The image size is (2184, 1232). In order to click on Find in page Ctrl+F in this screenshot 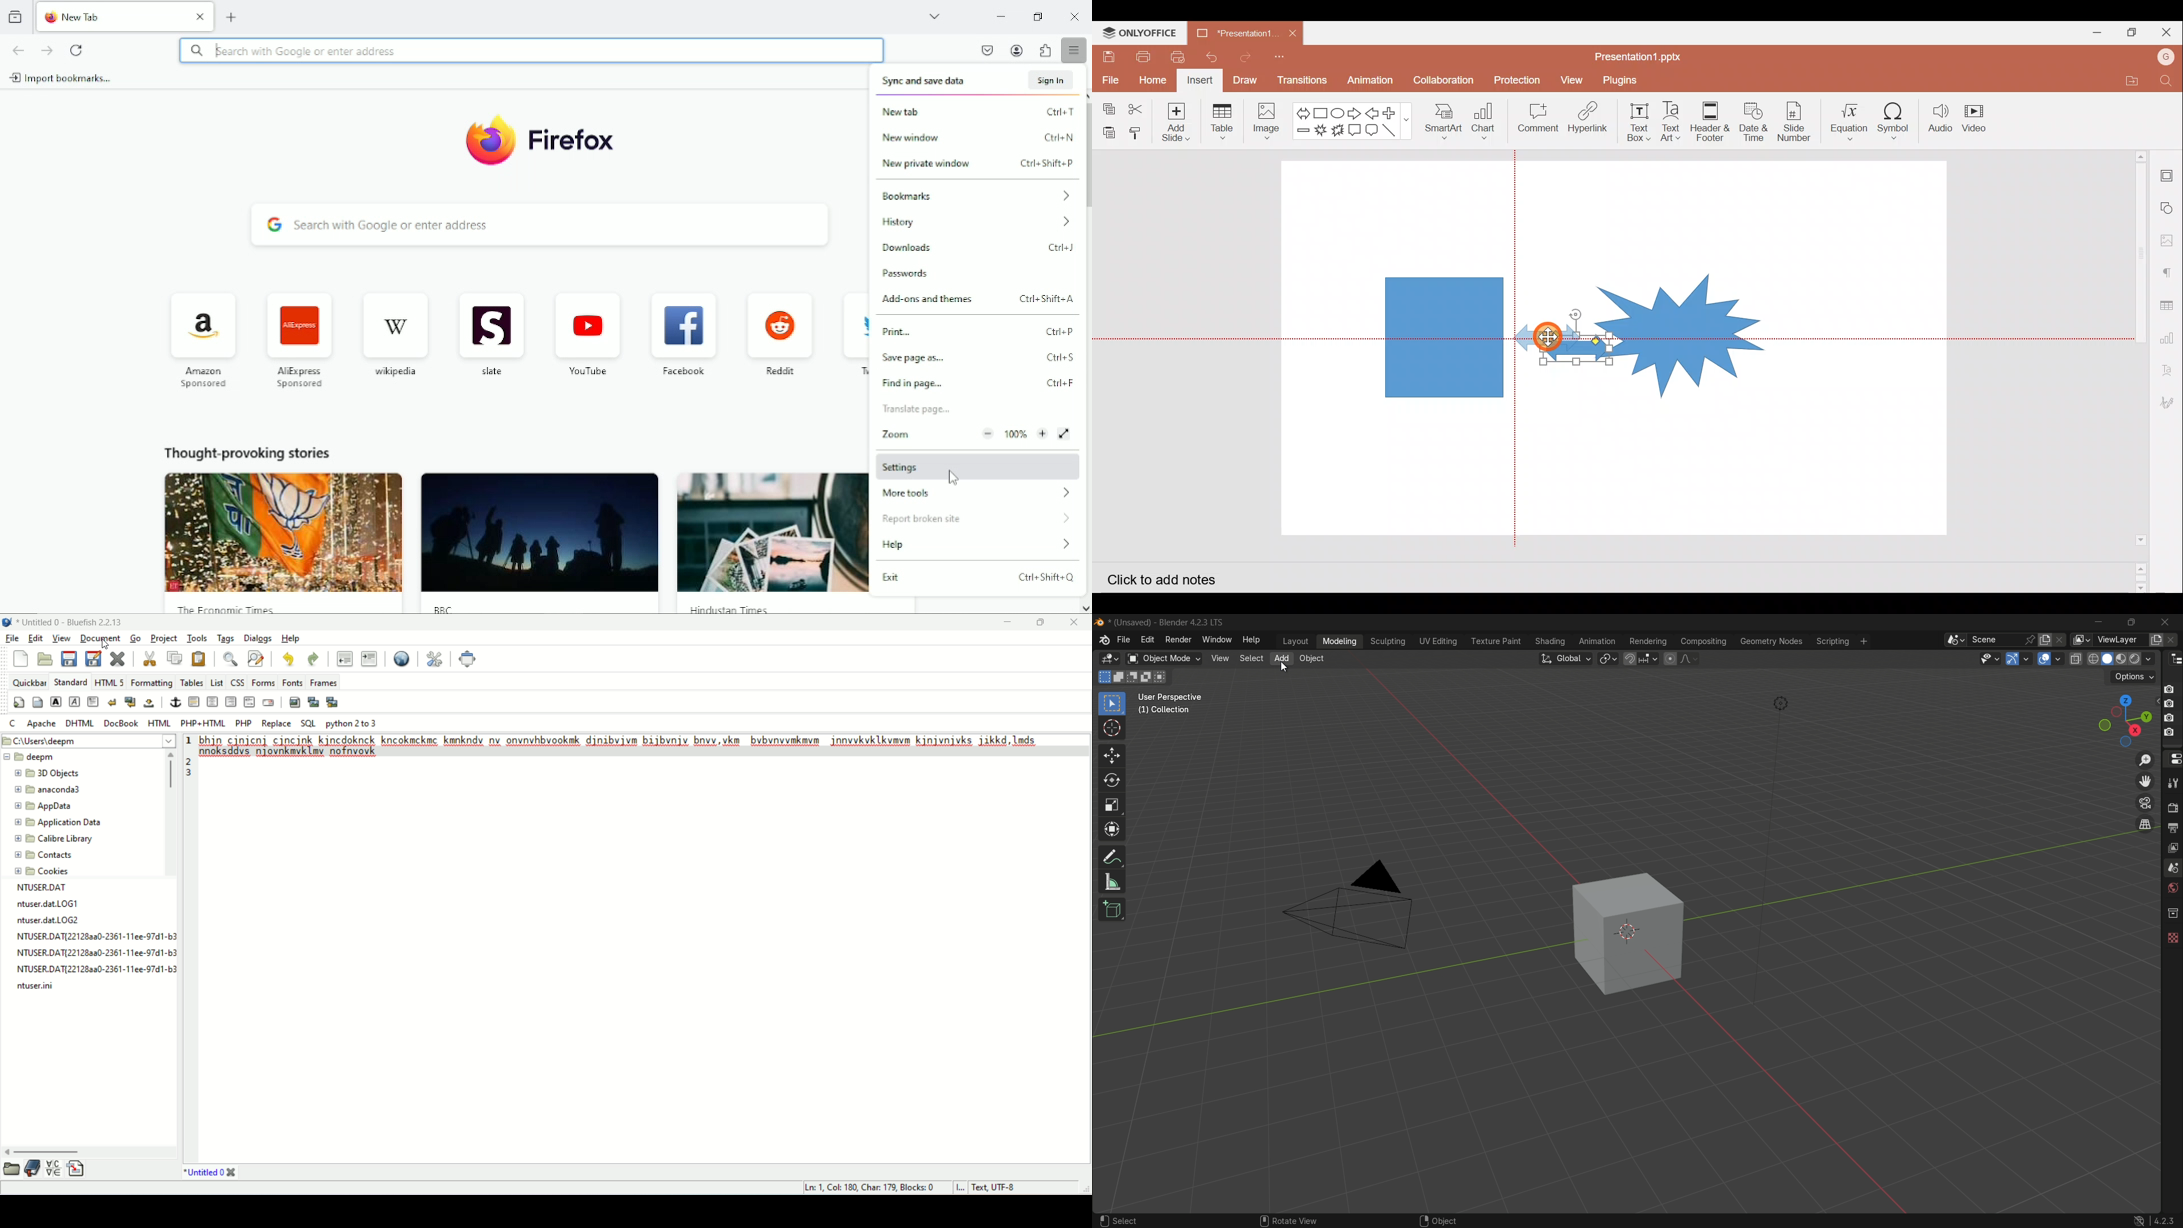, I will do `click(976, 383)`.